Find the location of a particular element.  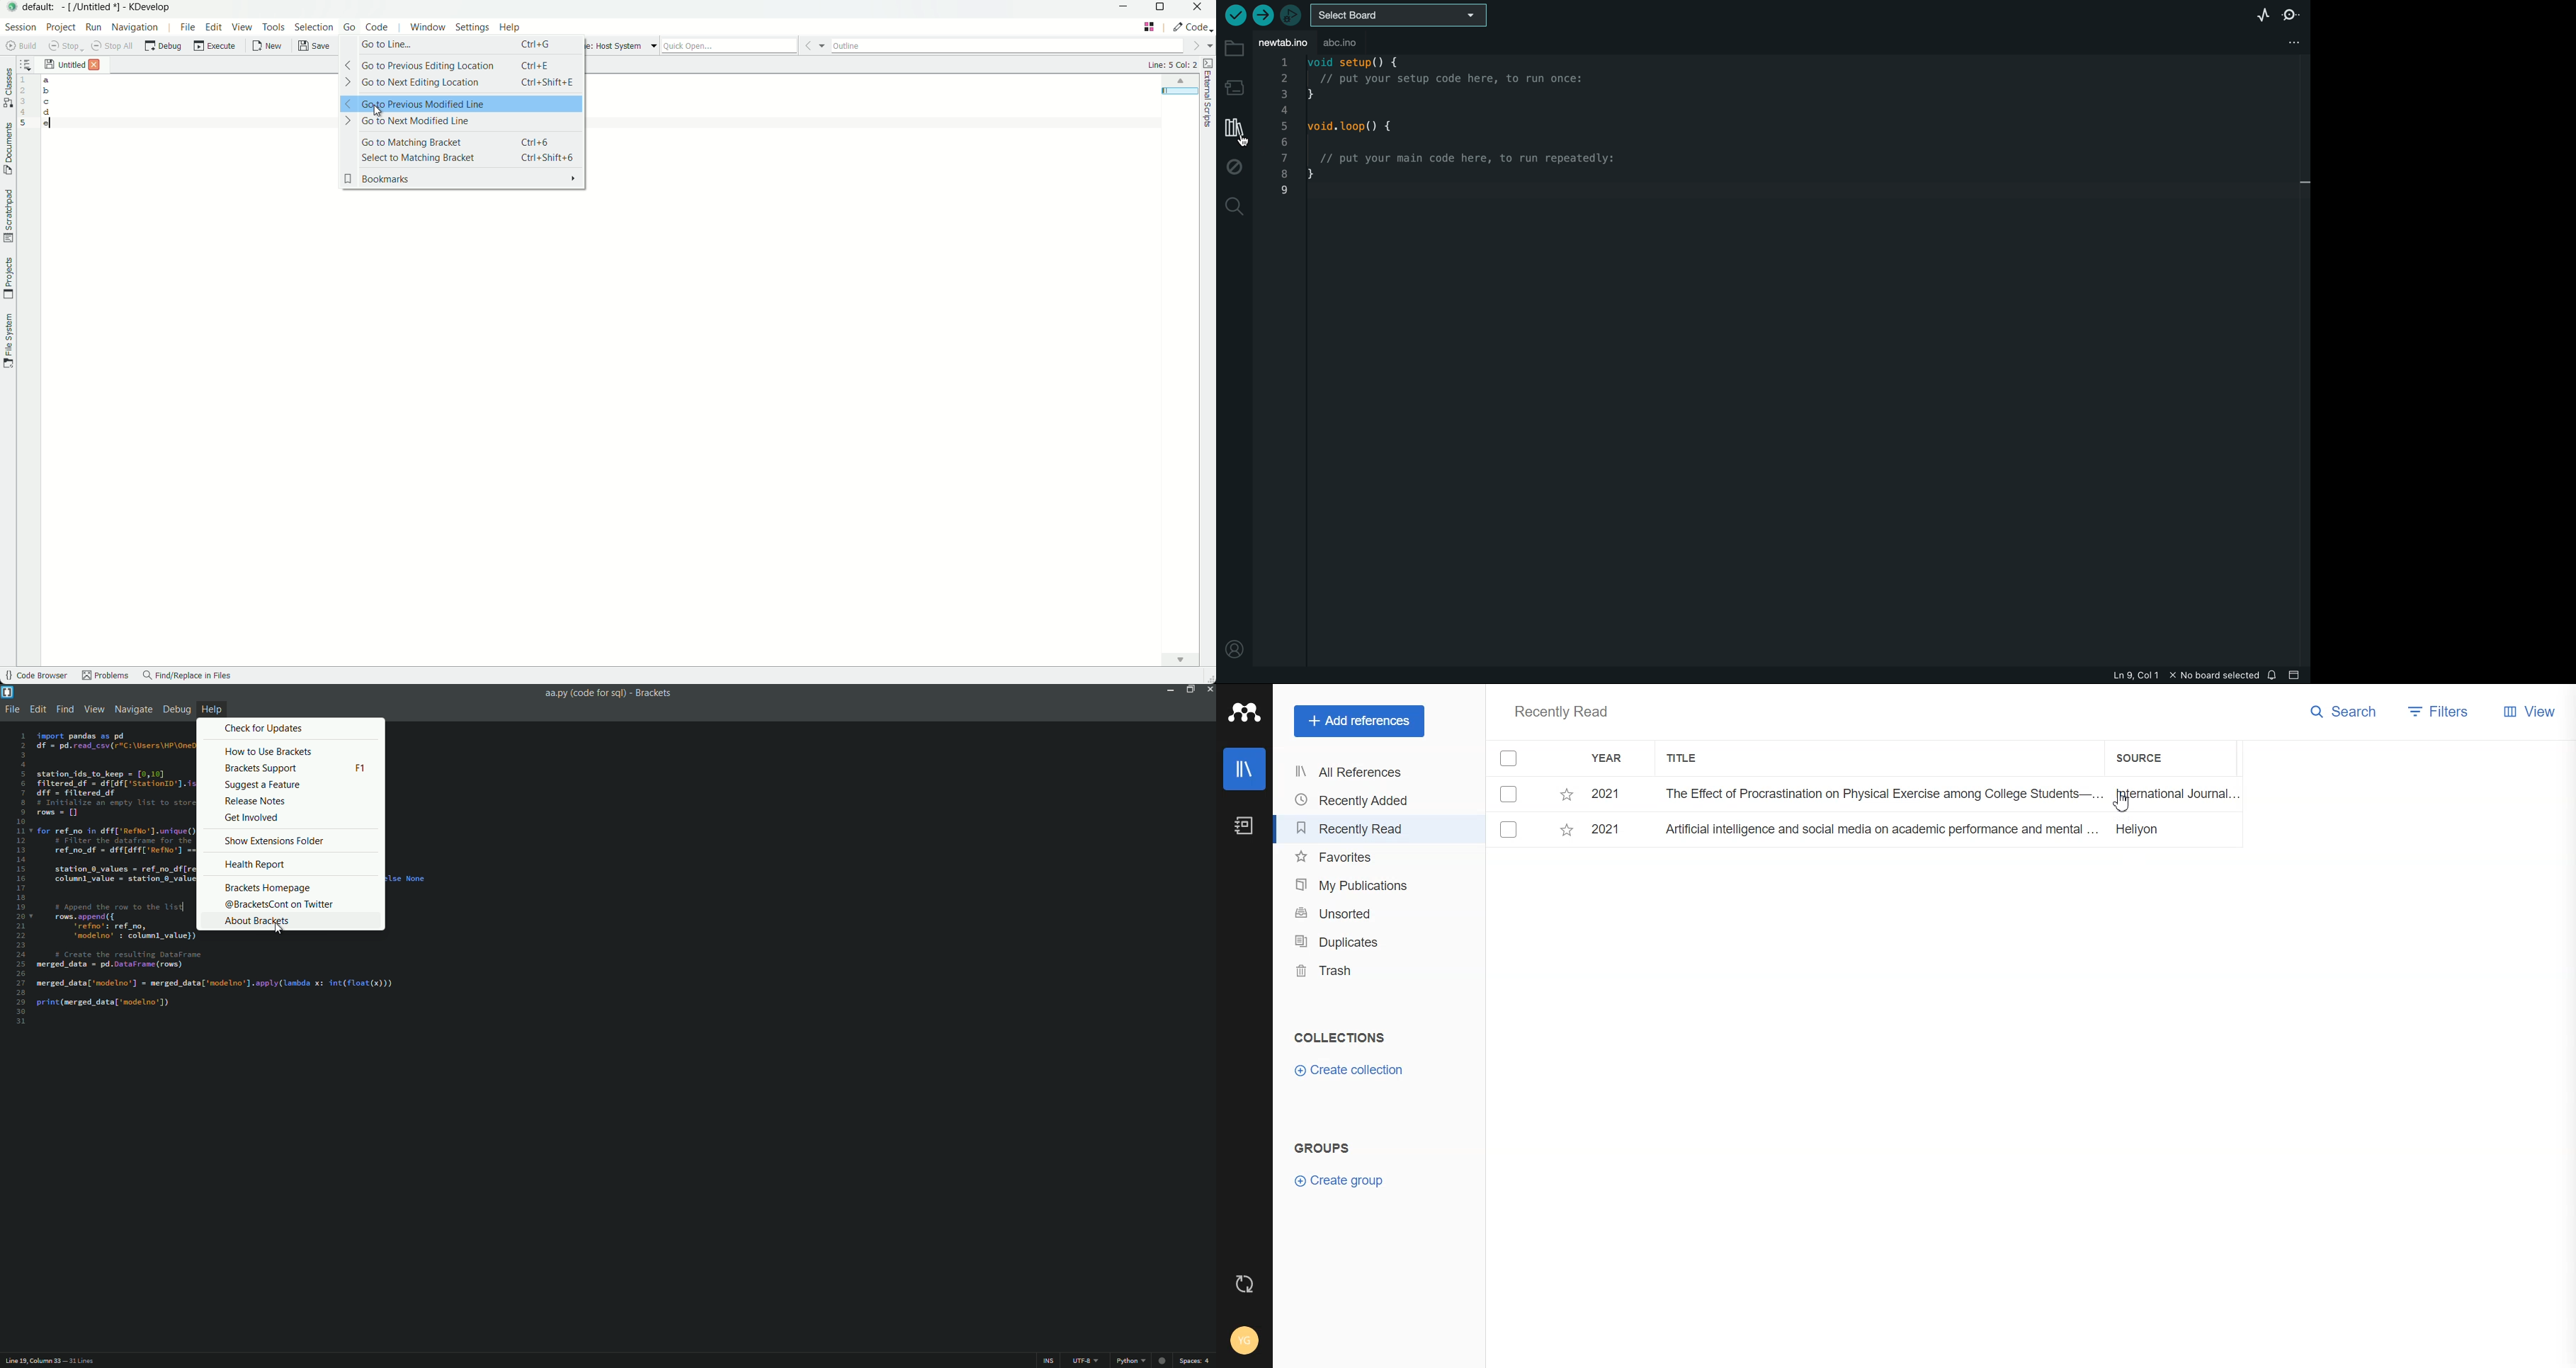

brackets homepage is located at coordinates (269, 888).